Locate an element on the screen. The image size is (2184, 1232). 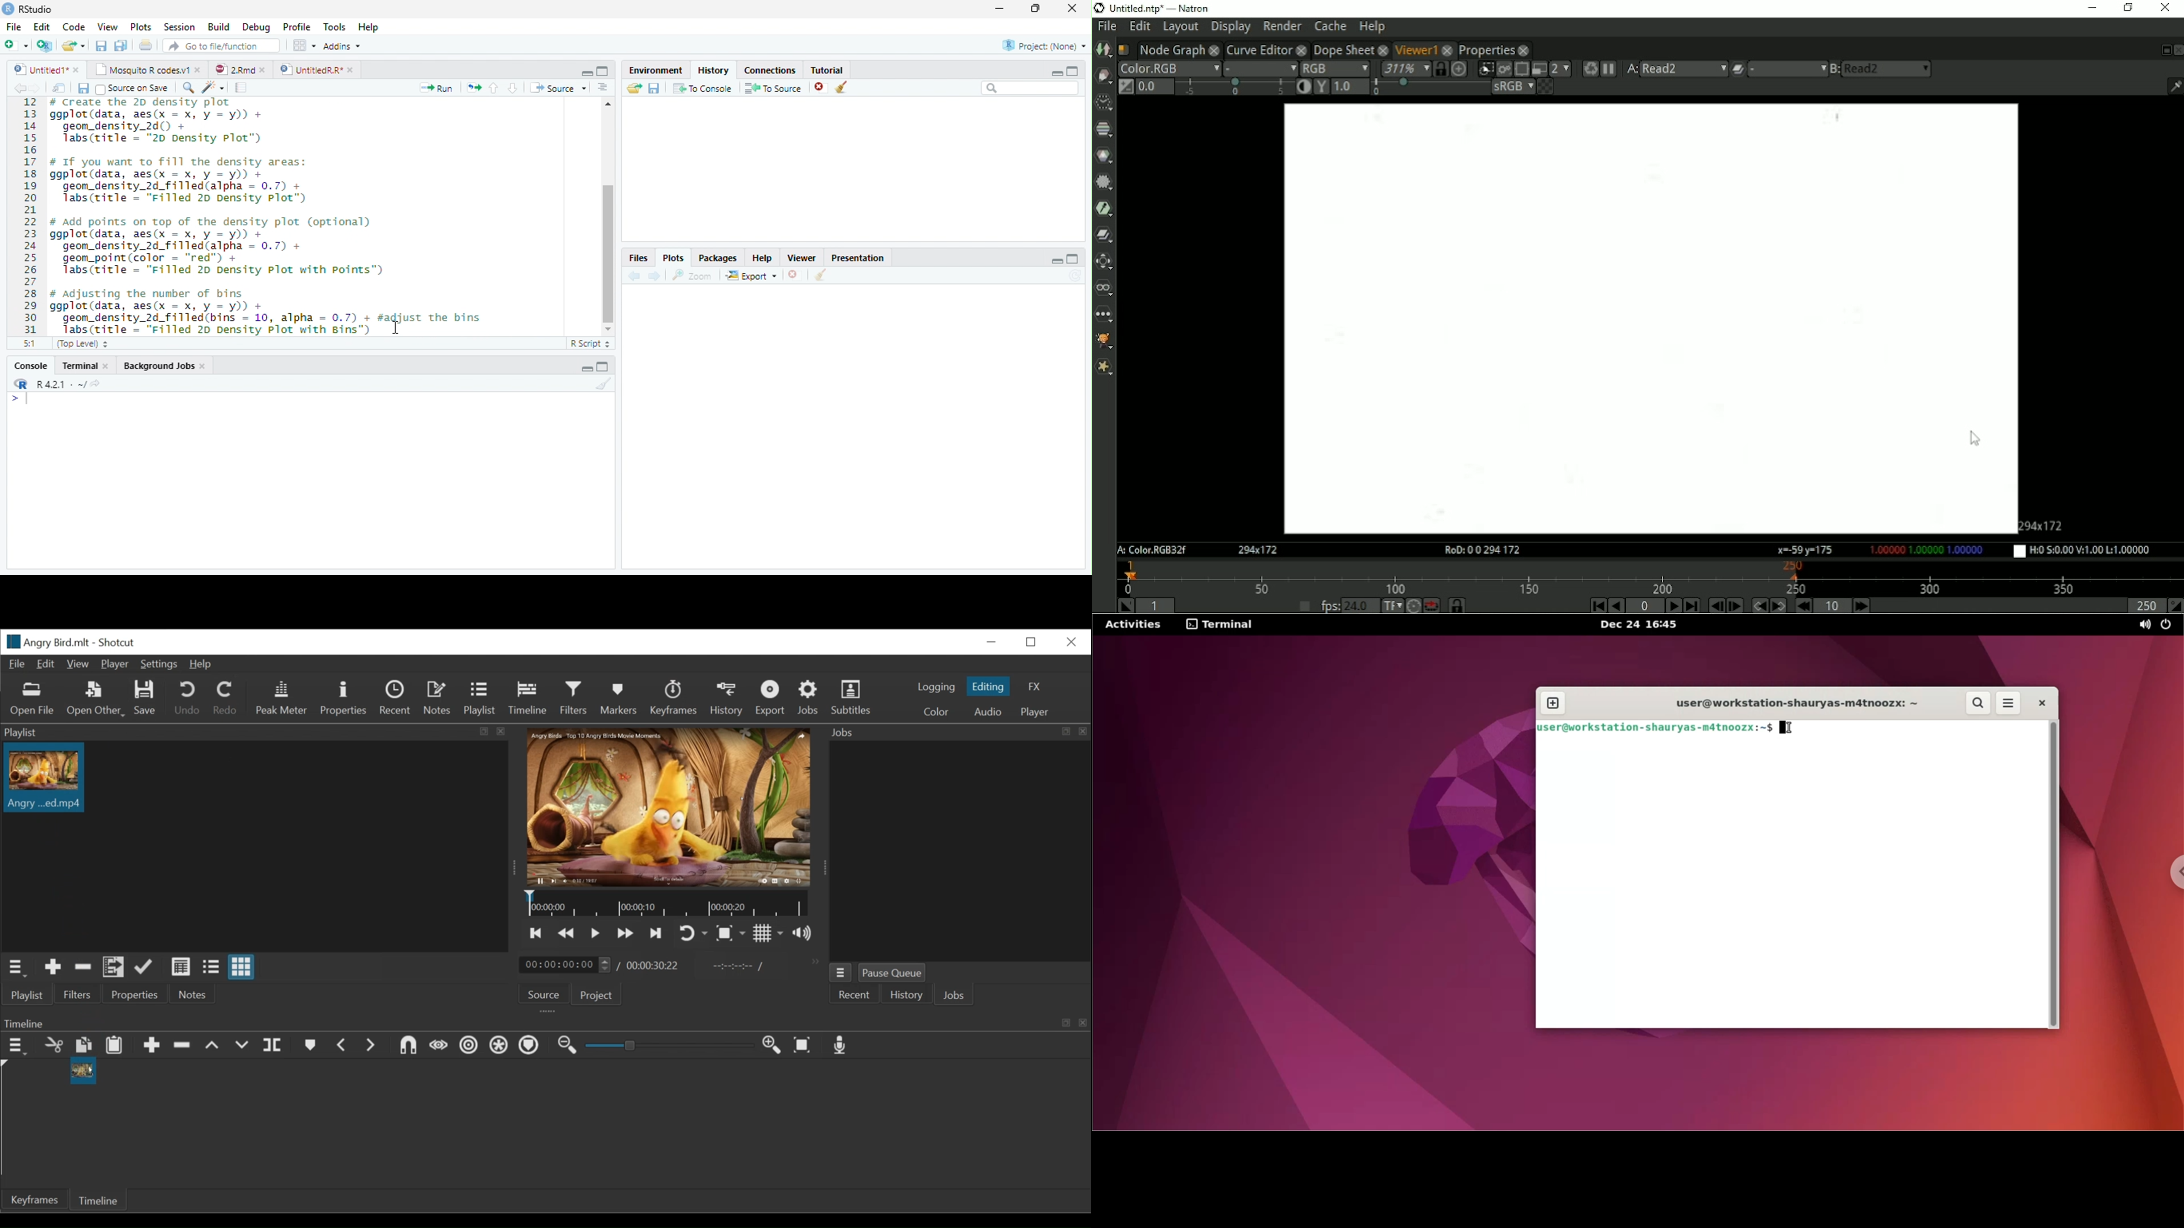
minimize is located at coordinates (998, 10).